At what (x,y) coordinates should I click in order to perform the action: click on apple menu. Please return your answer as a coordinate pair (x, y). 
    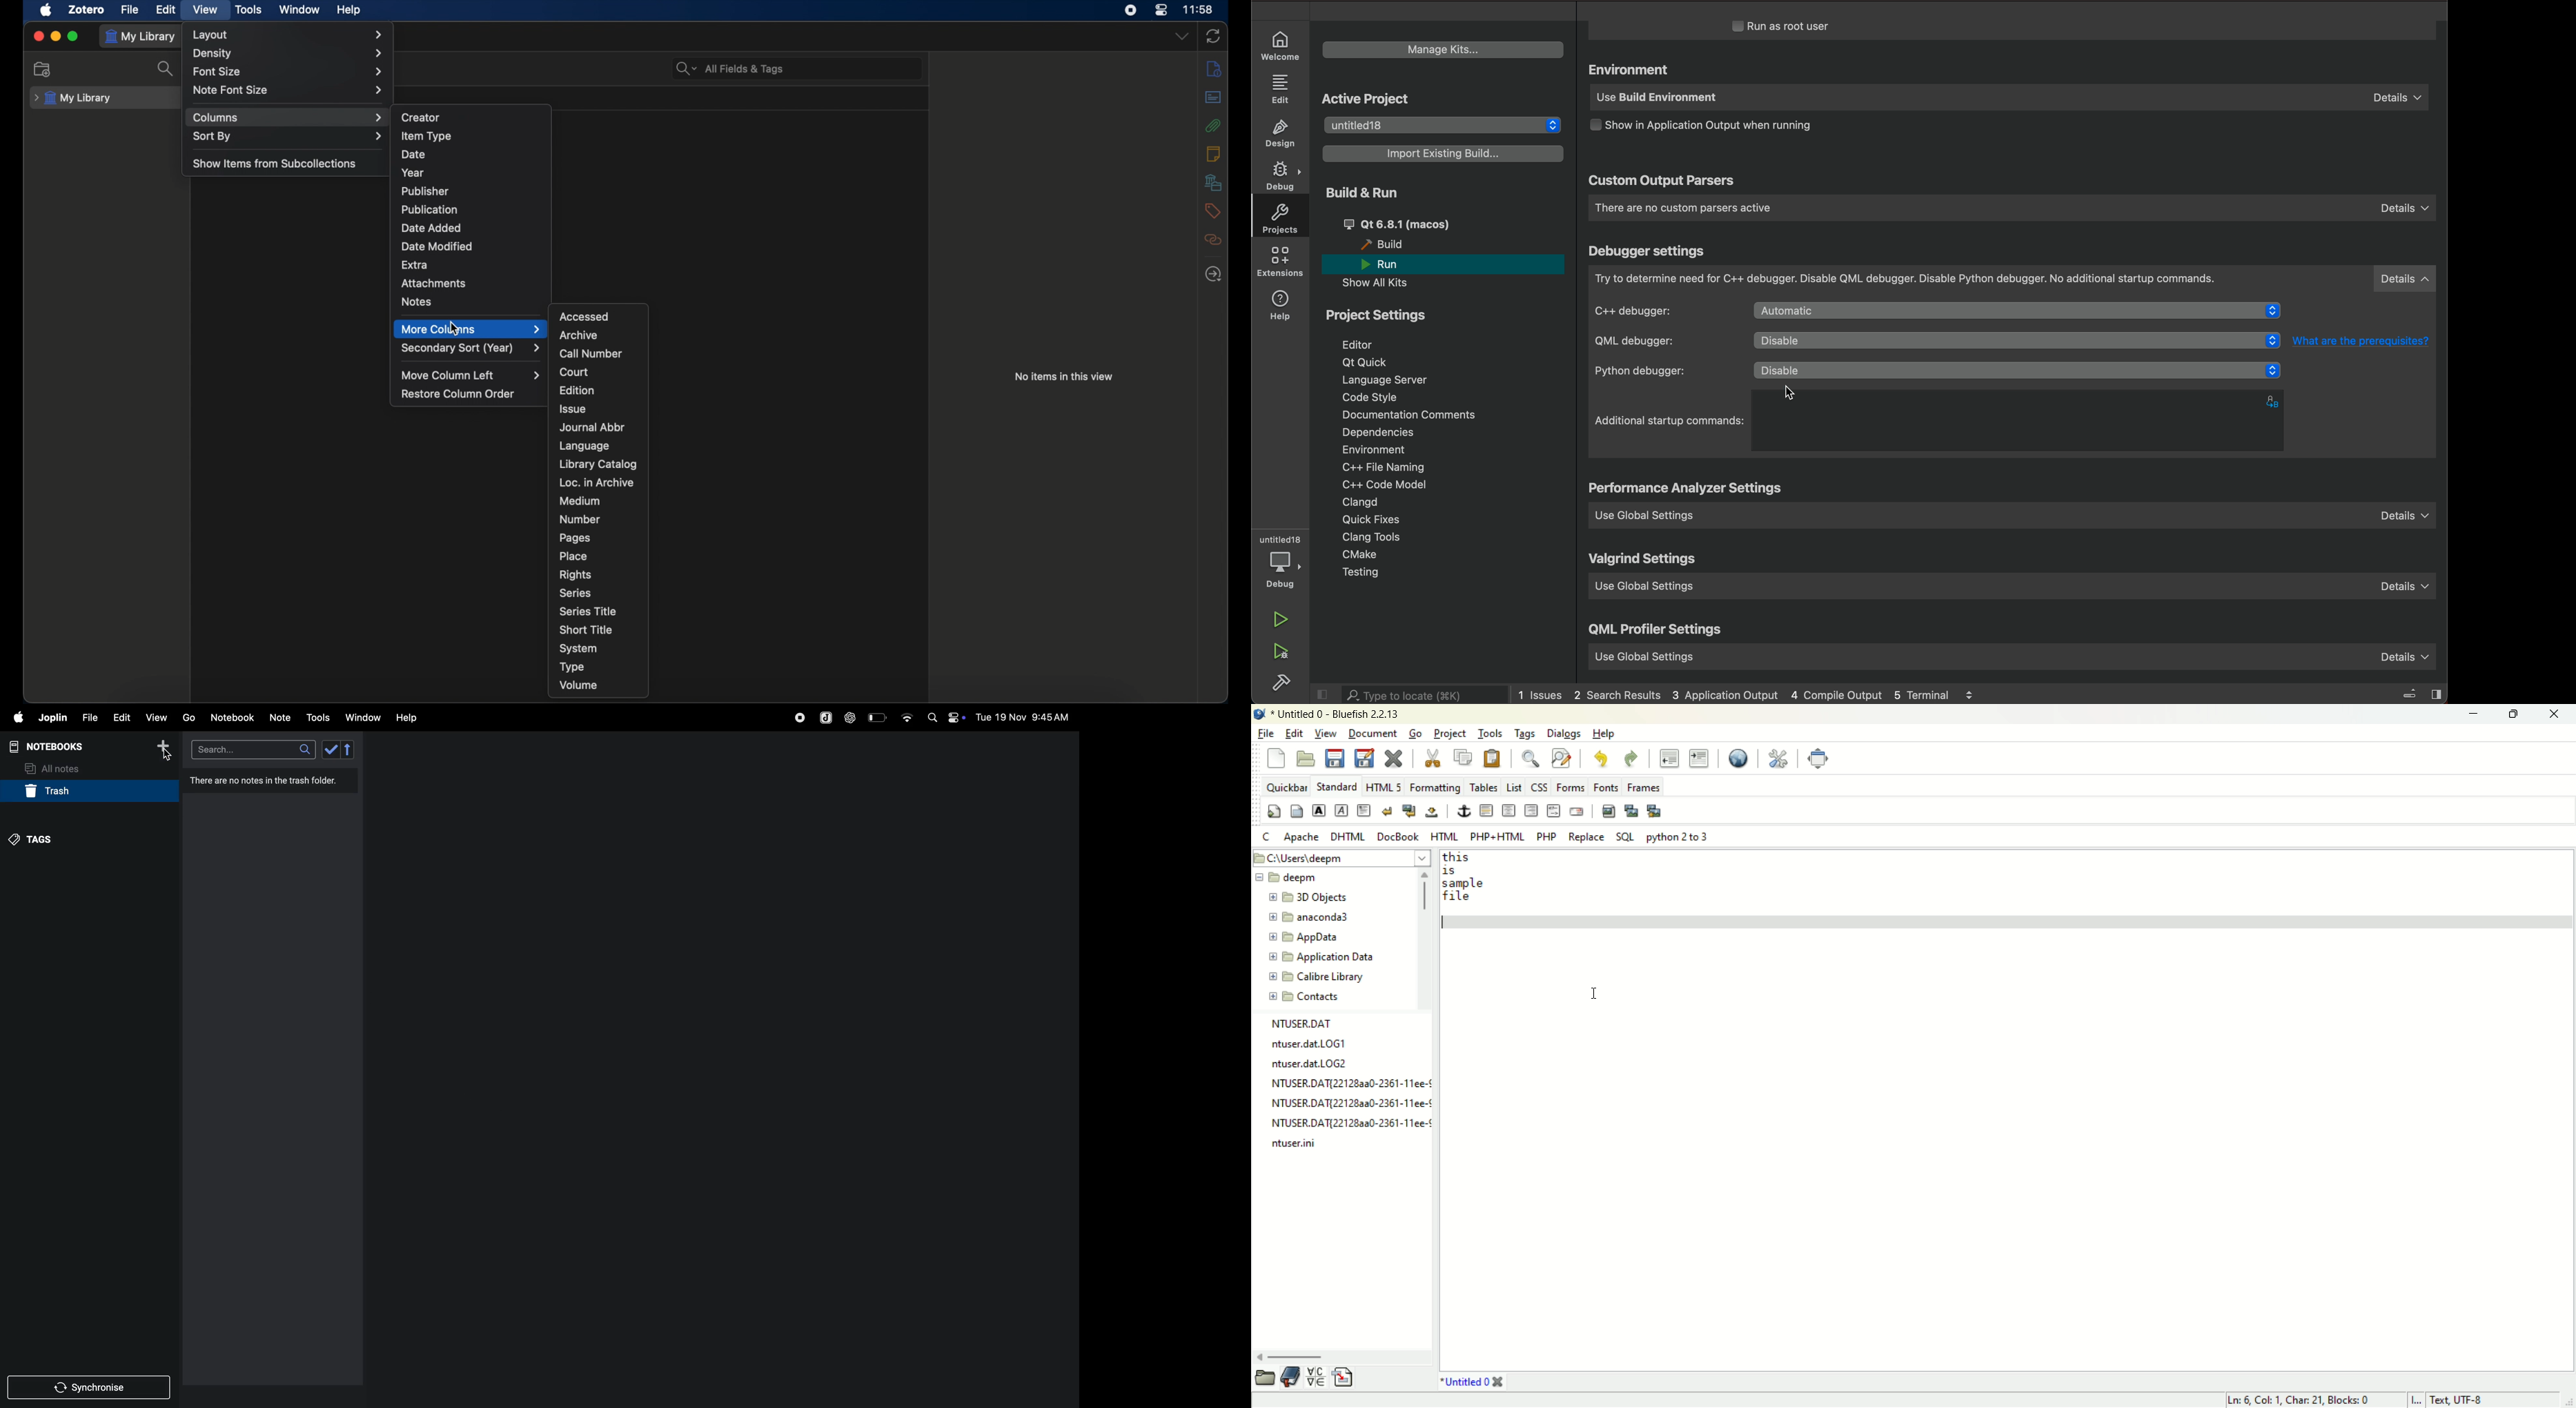
    Looking at the image, I should click on (14, 718).